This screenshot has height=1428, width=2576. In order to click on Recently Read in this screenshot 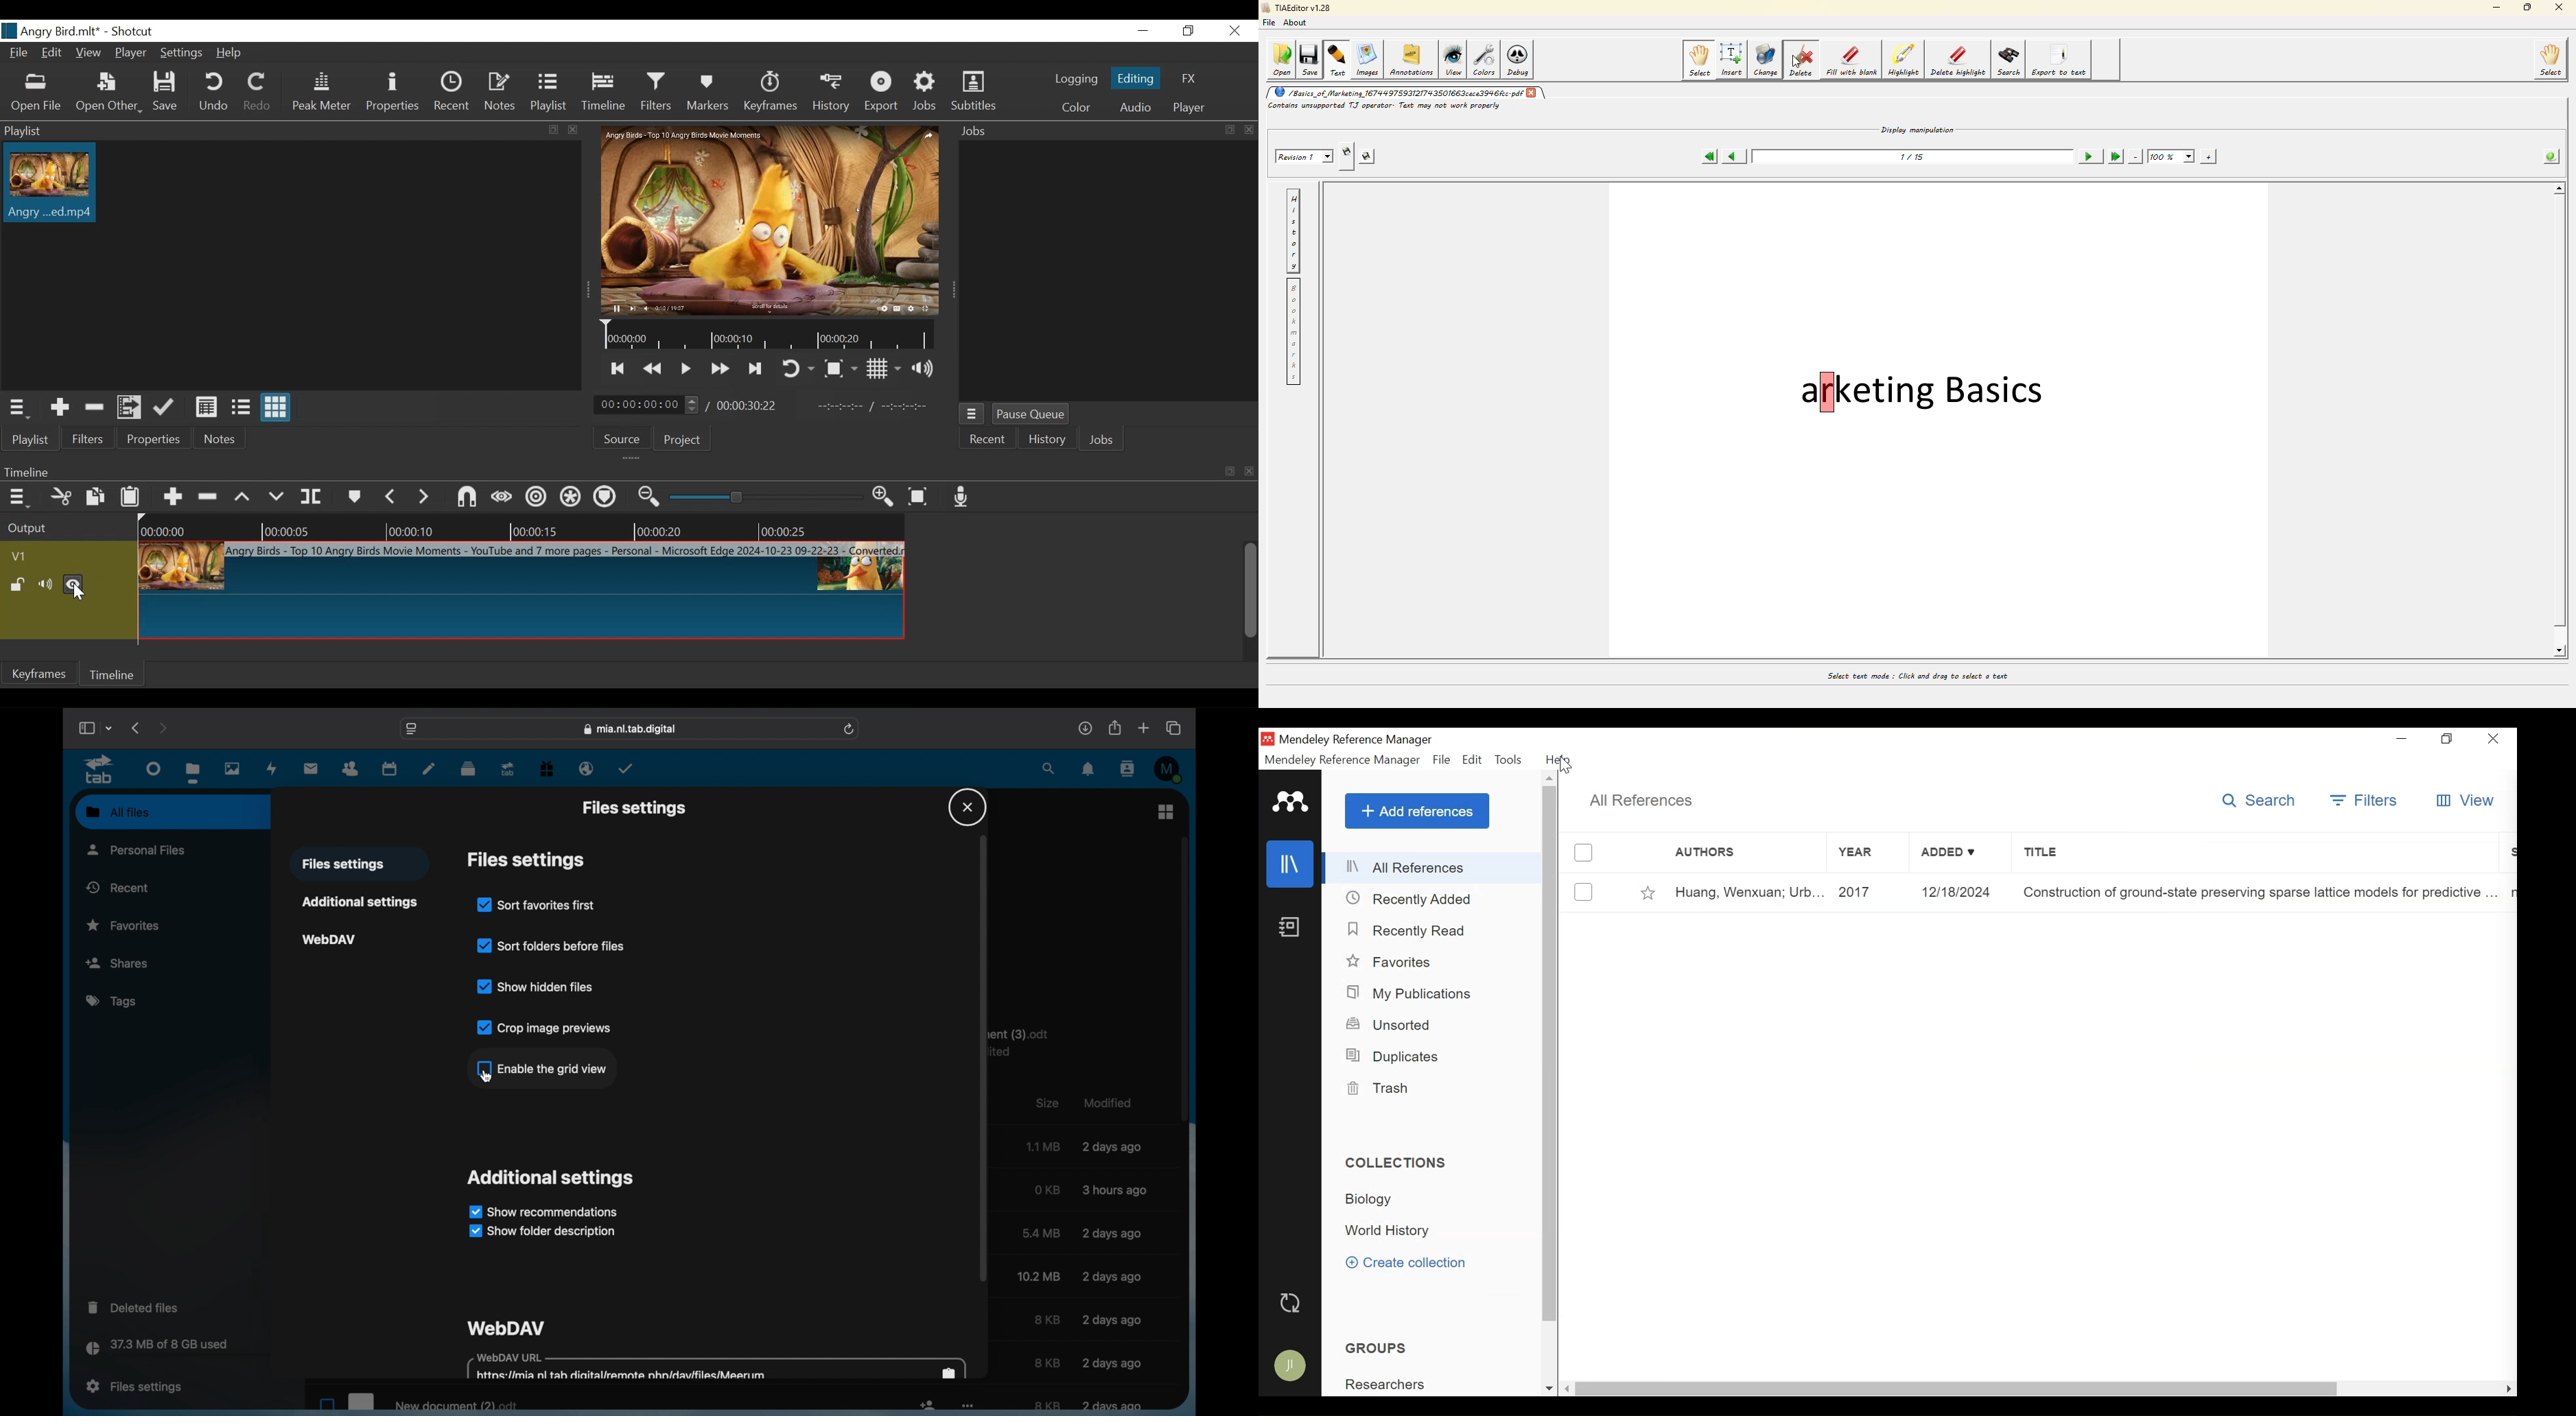, I will do `click(1407, 930)`.